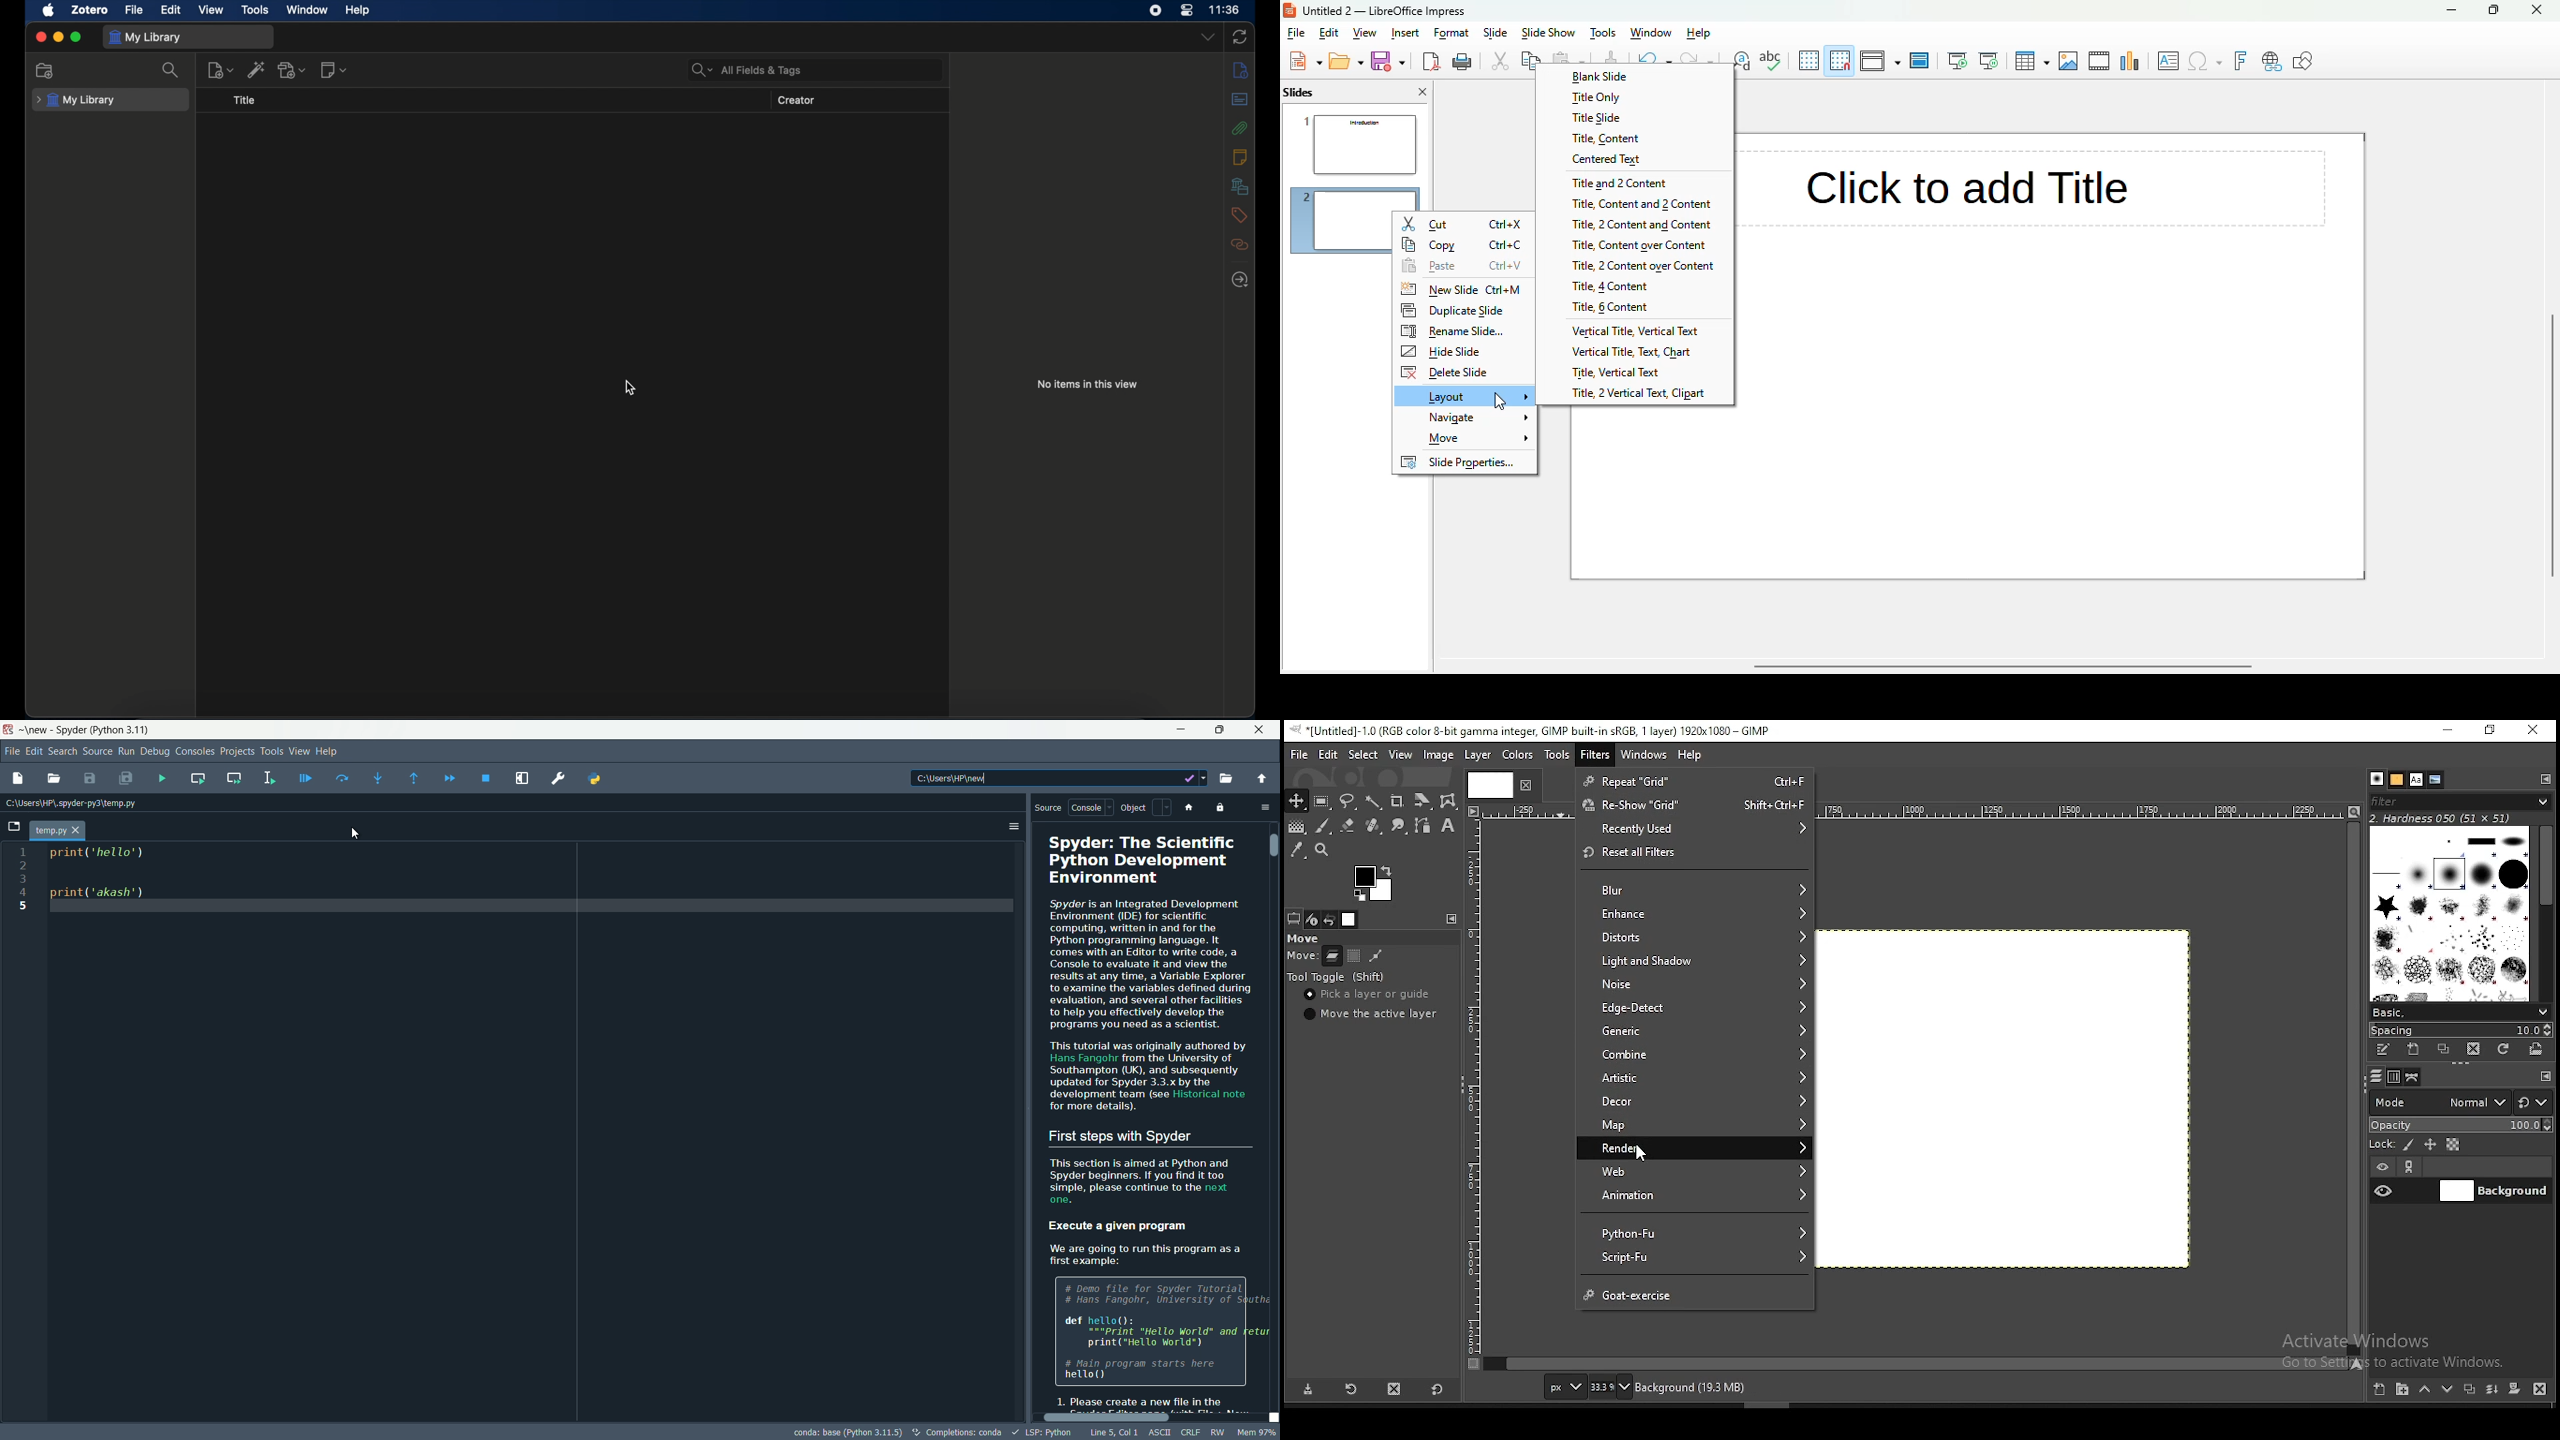 This screenshot has height=1456, width=2576. What do you see at coordinates (233, 776) in the screenshot?
I see `run current cell and go to the next one ` at bounding box center [233, 776].